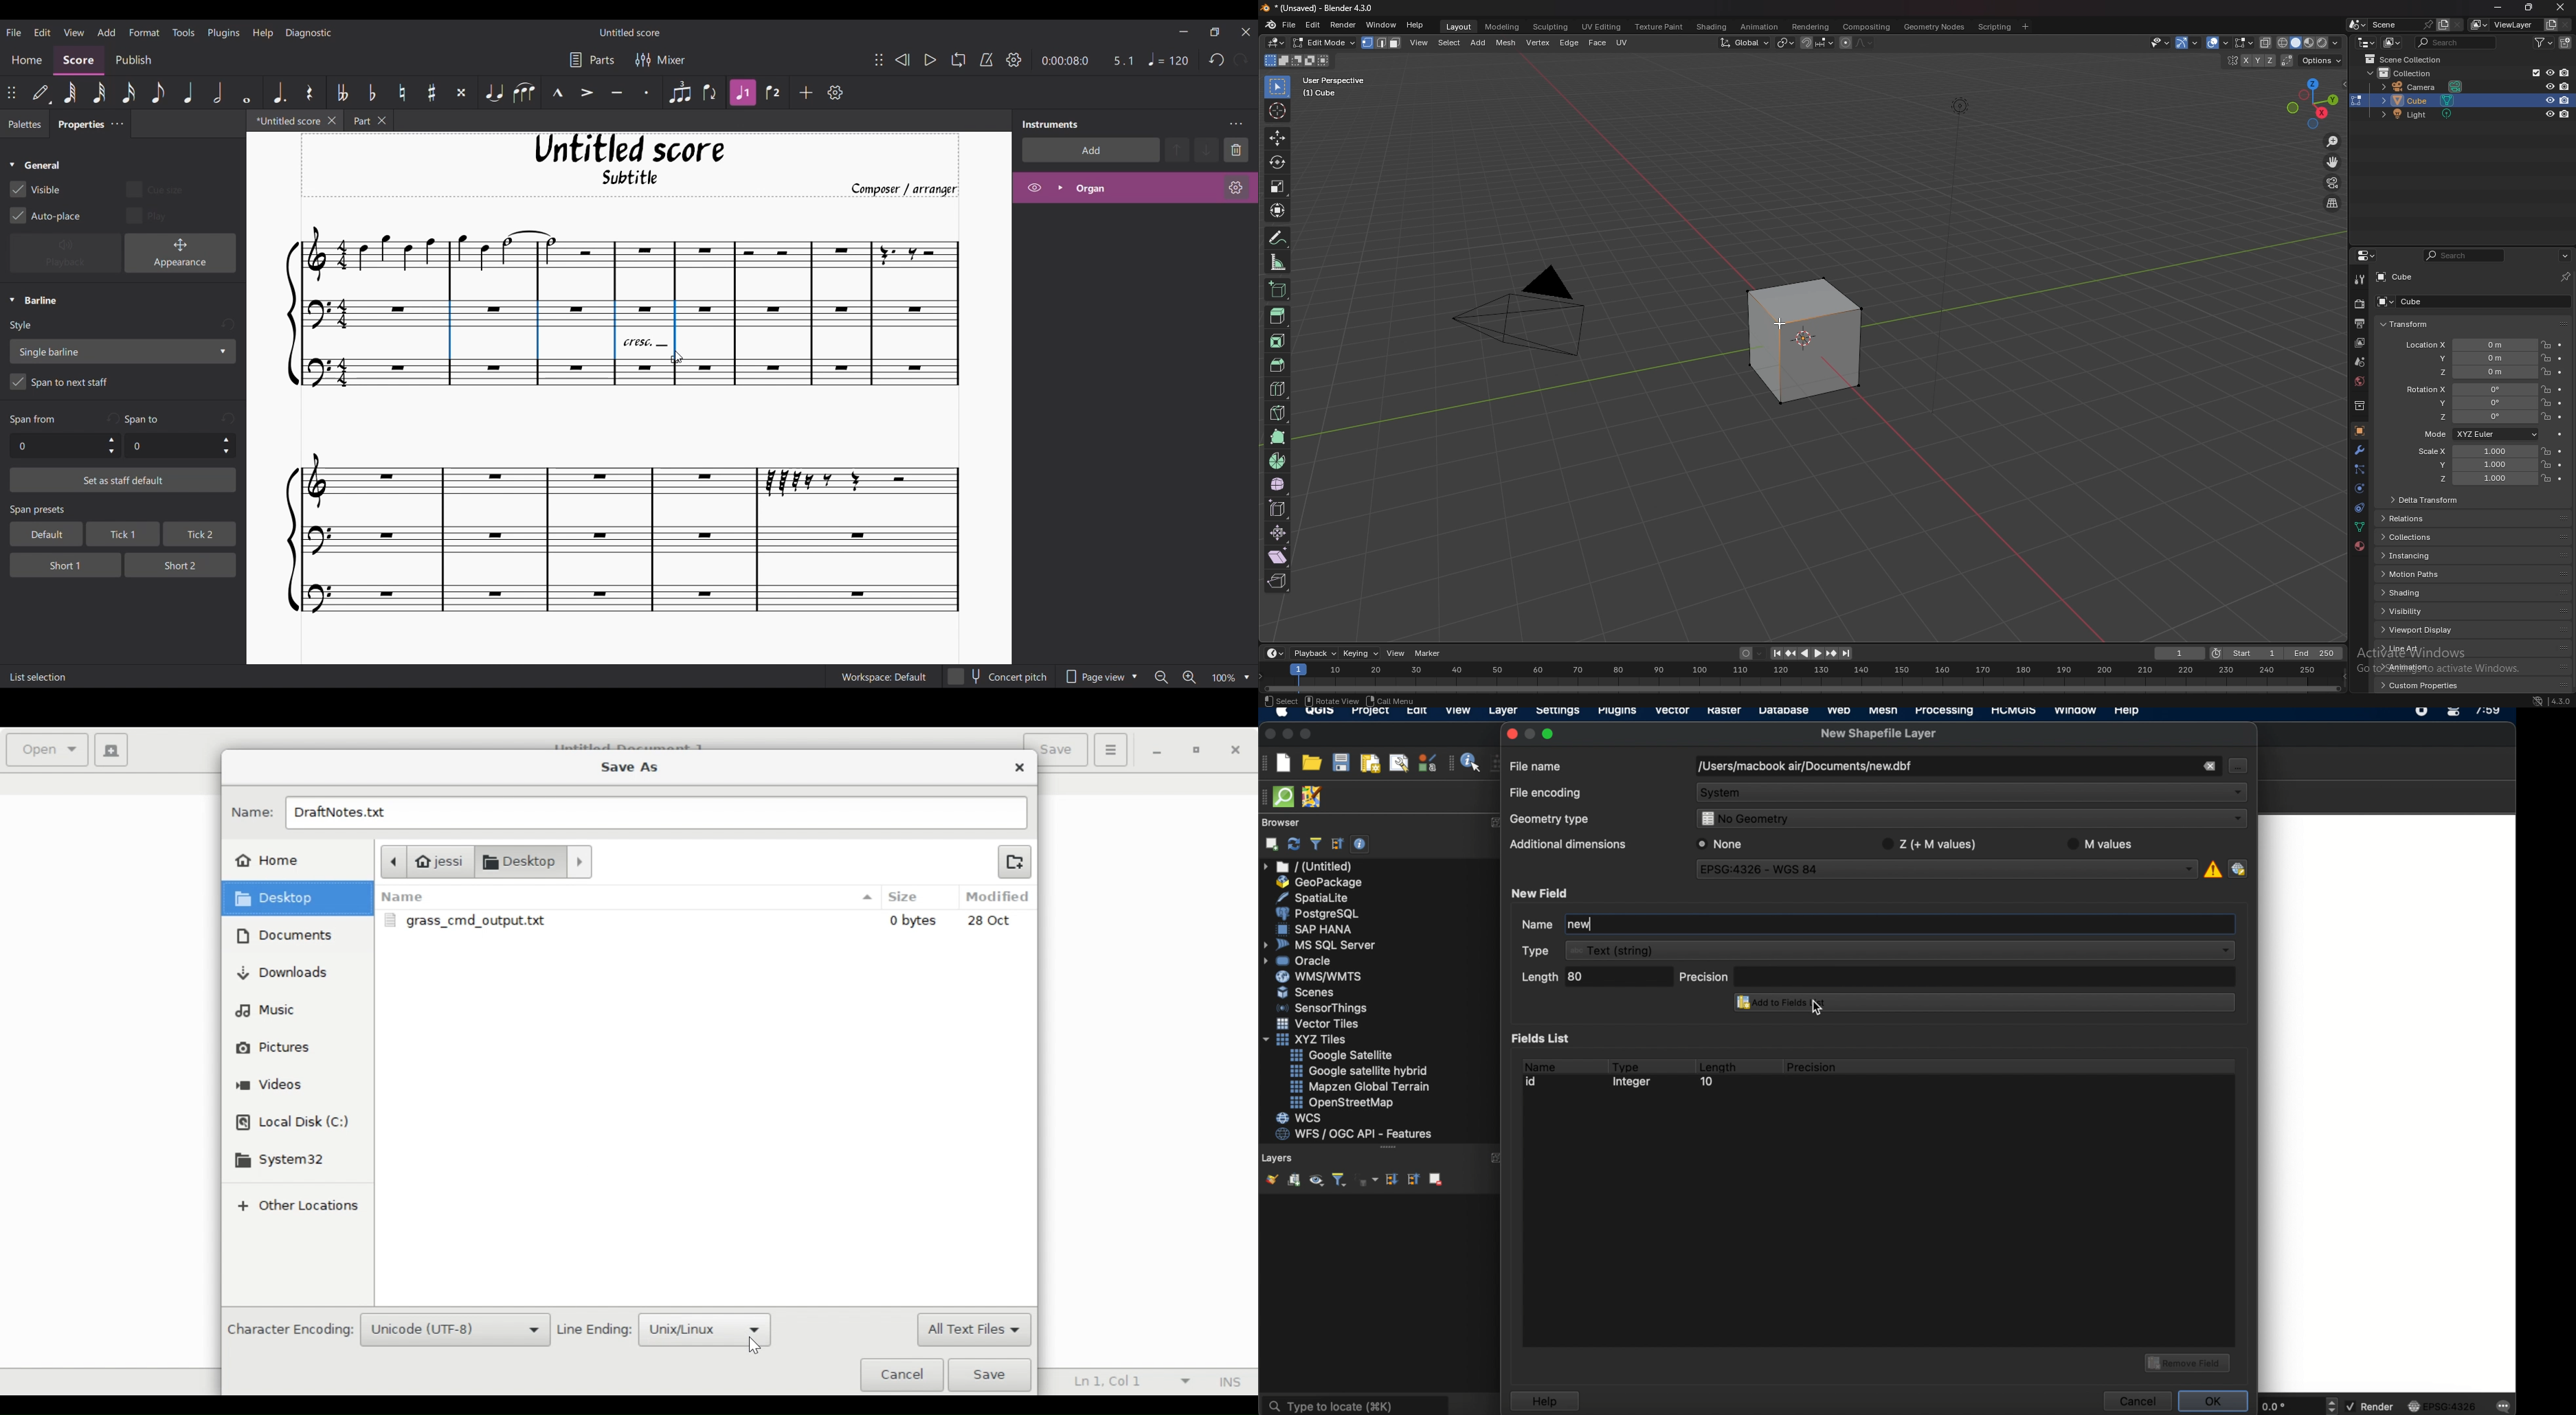 This screenshot has width=2576, height=1428. Describe the element at coordinates (2357, 100) in the screenshot. I see `change the object in the current mode` at that location.